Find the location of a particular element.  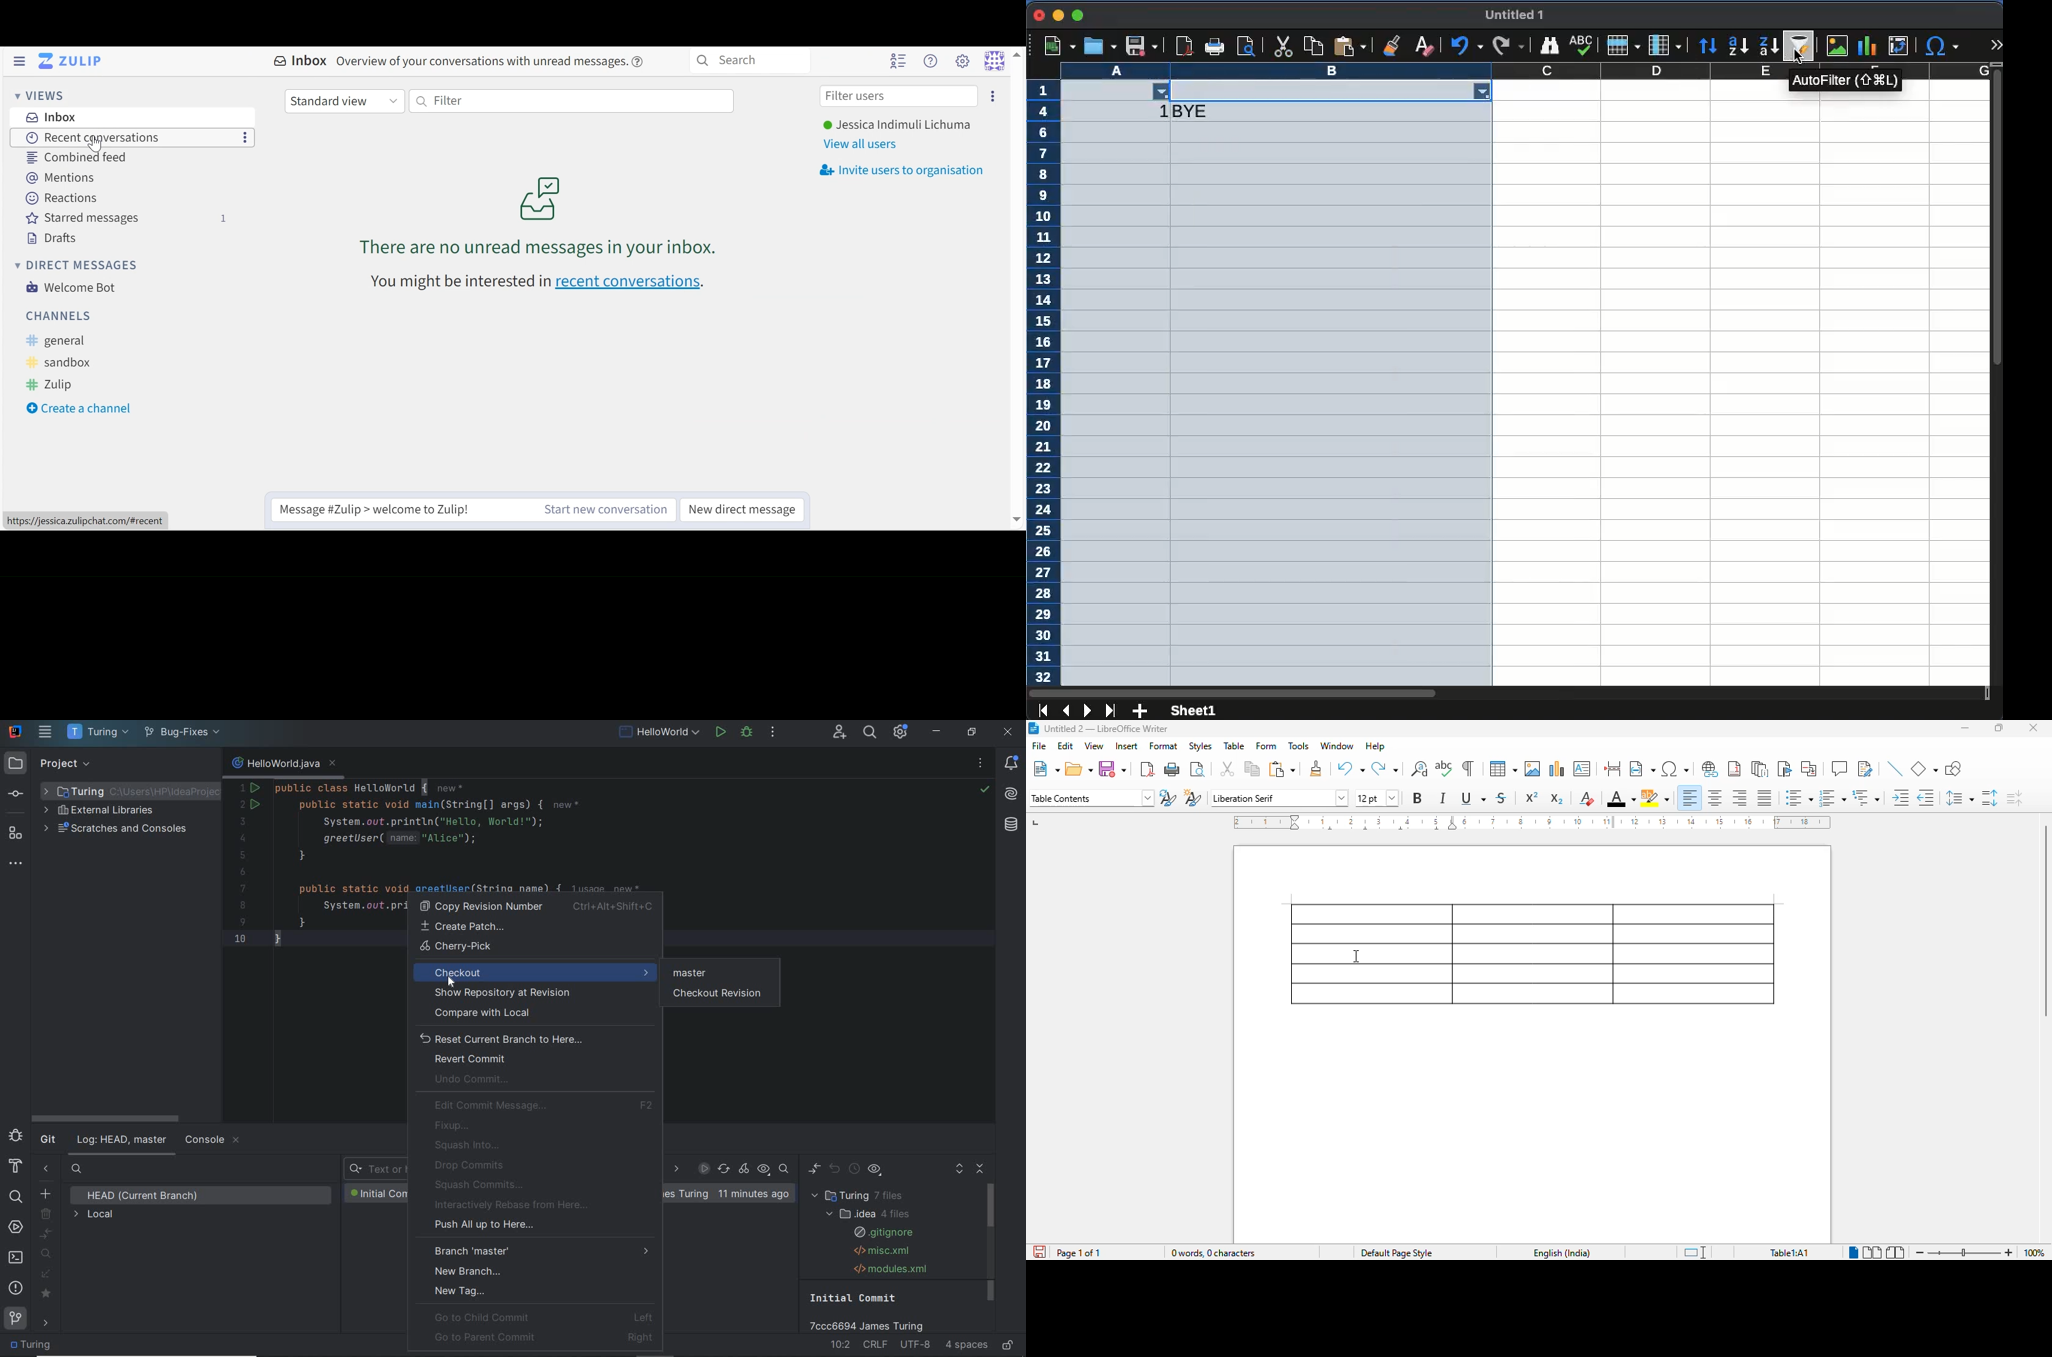

New Direct Message is located at coordinates (742, 509).